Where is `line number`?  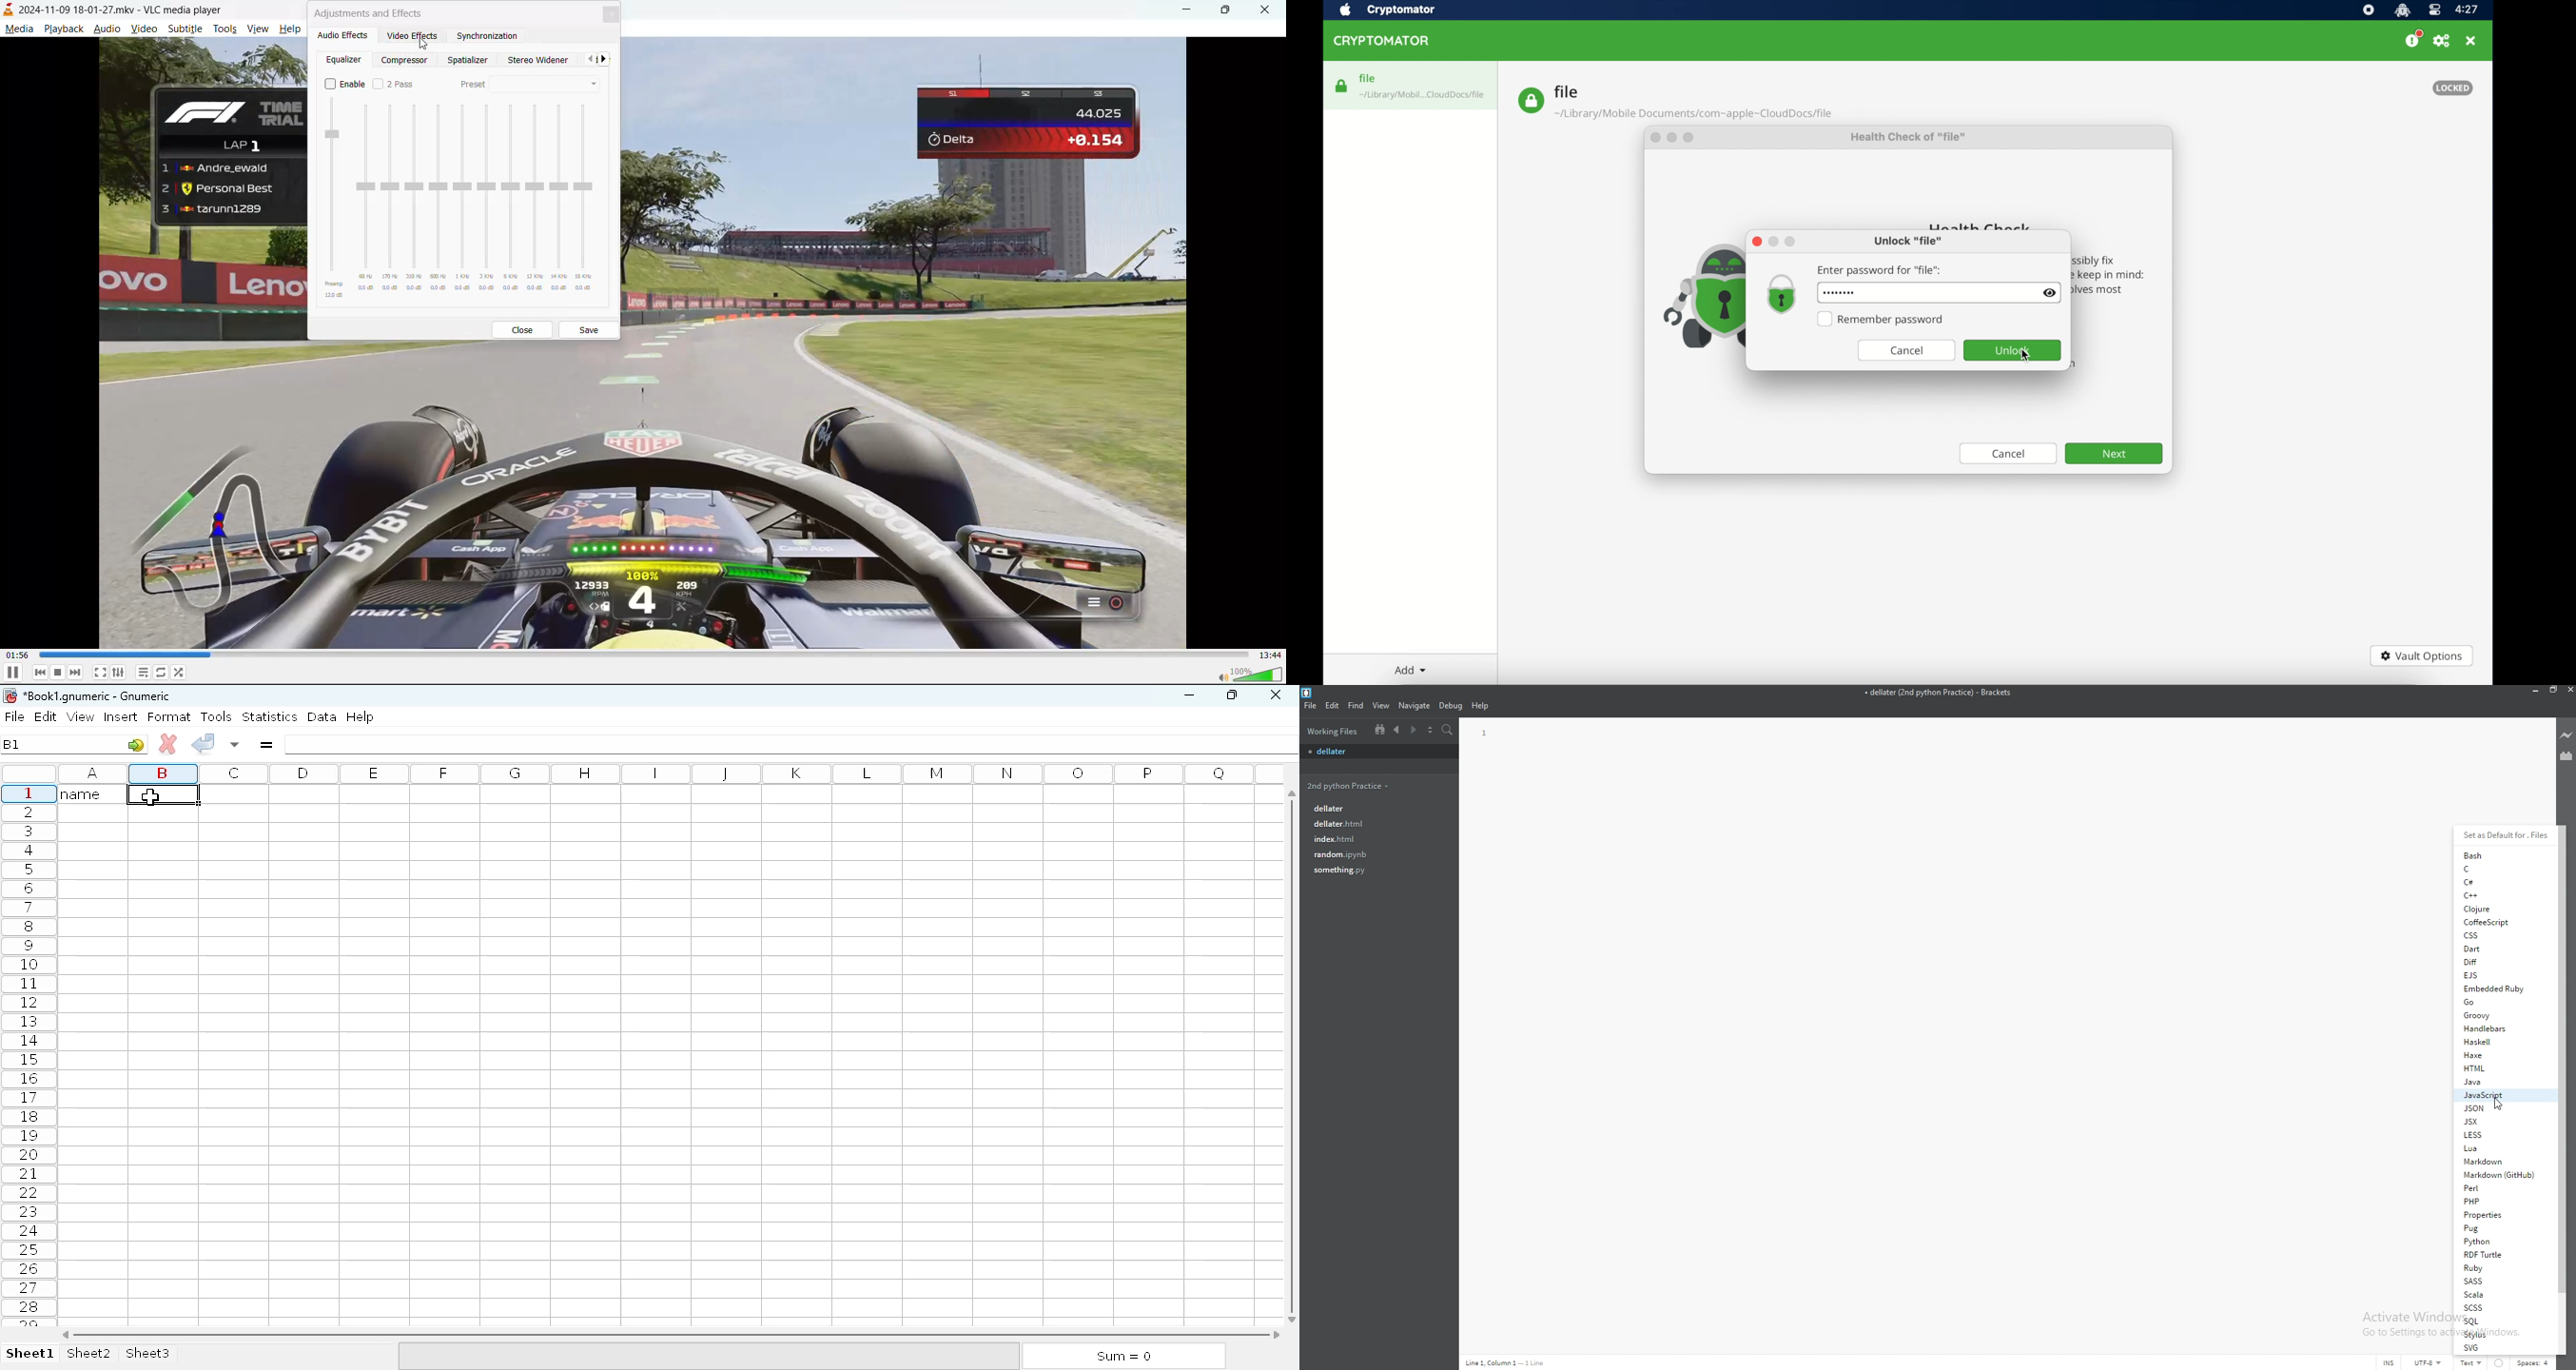 line number is located at coordinates (1484, 734).